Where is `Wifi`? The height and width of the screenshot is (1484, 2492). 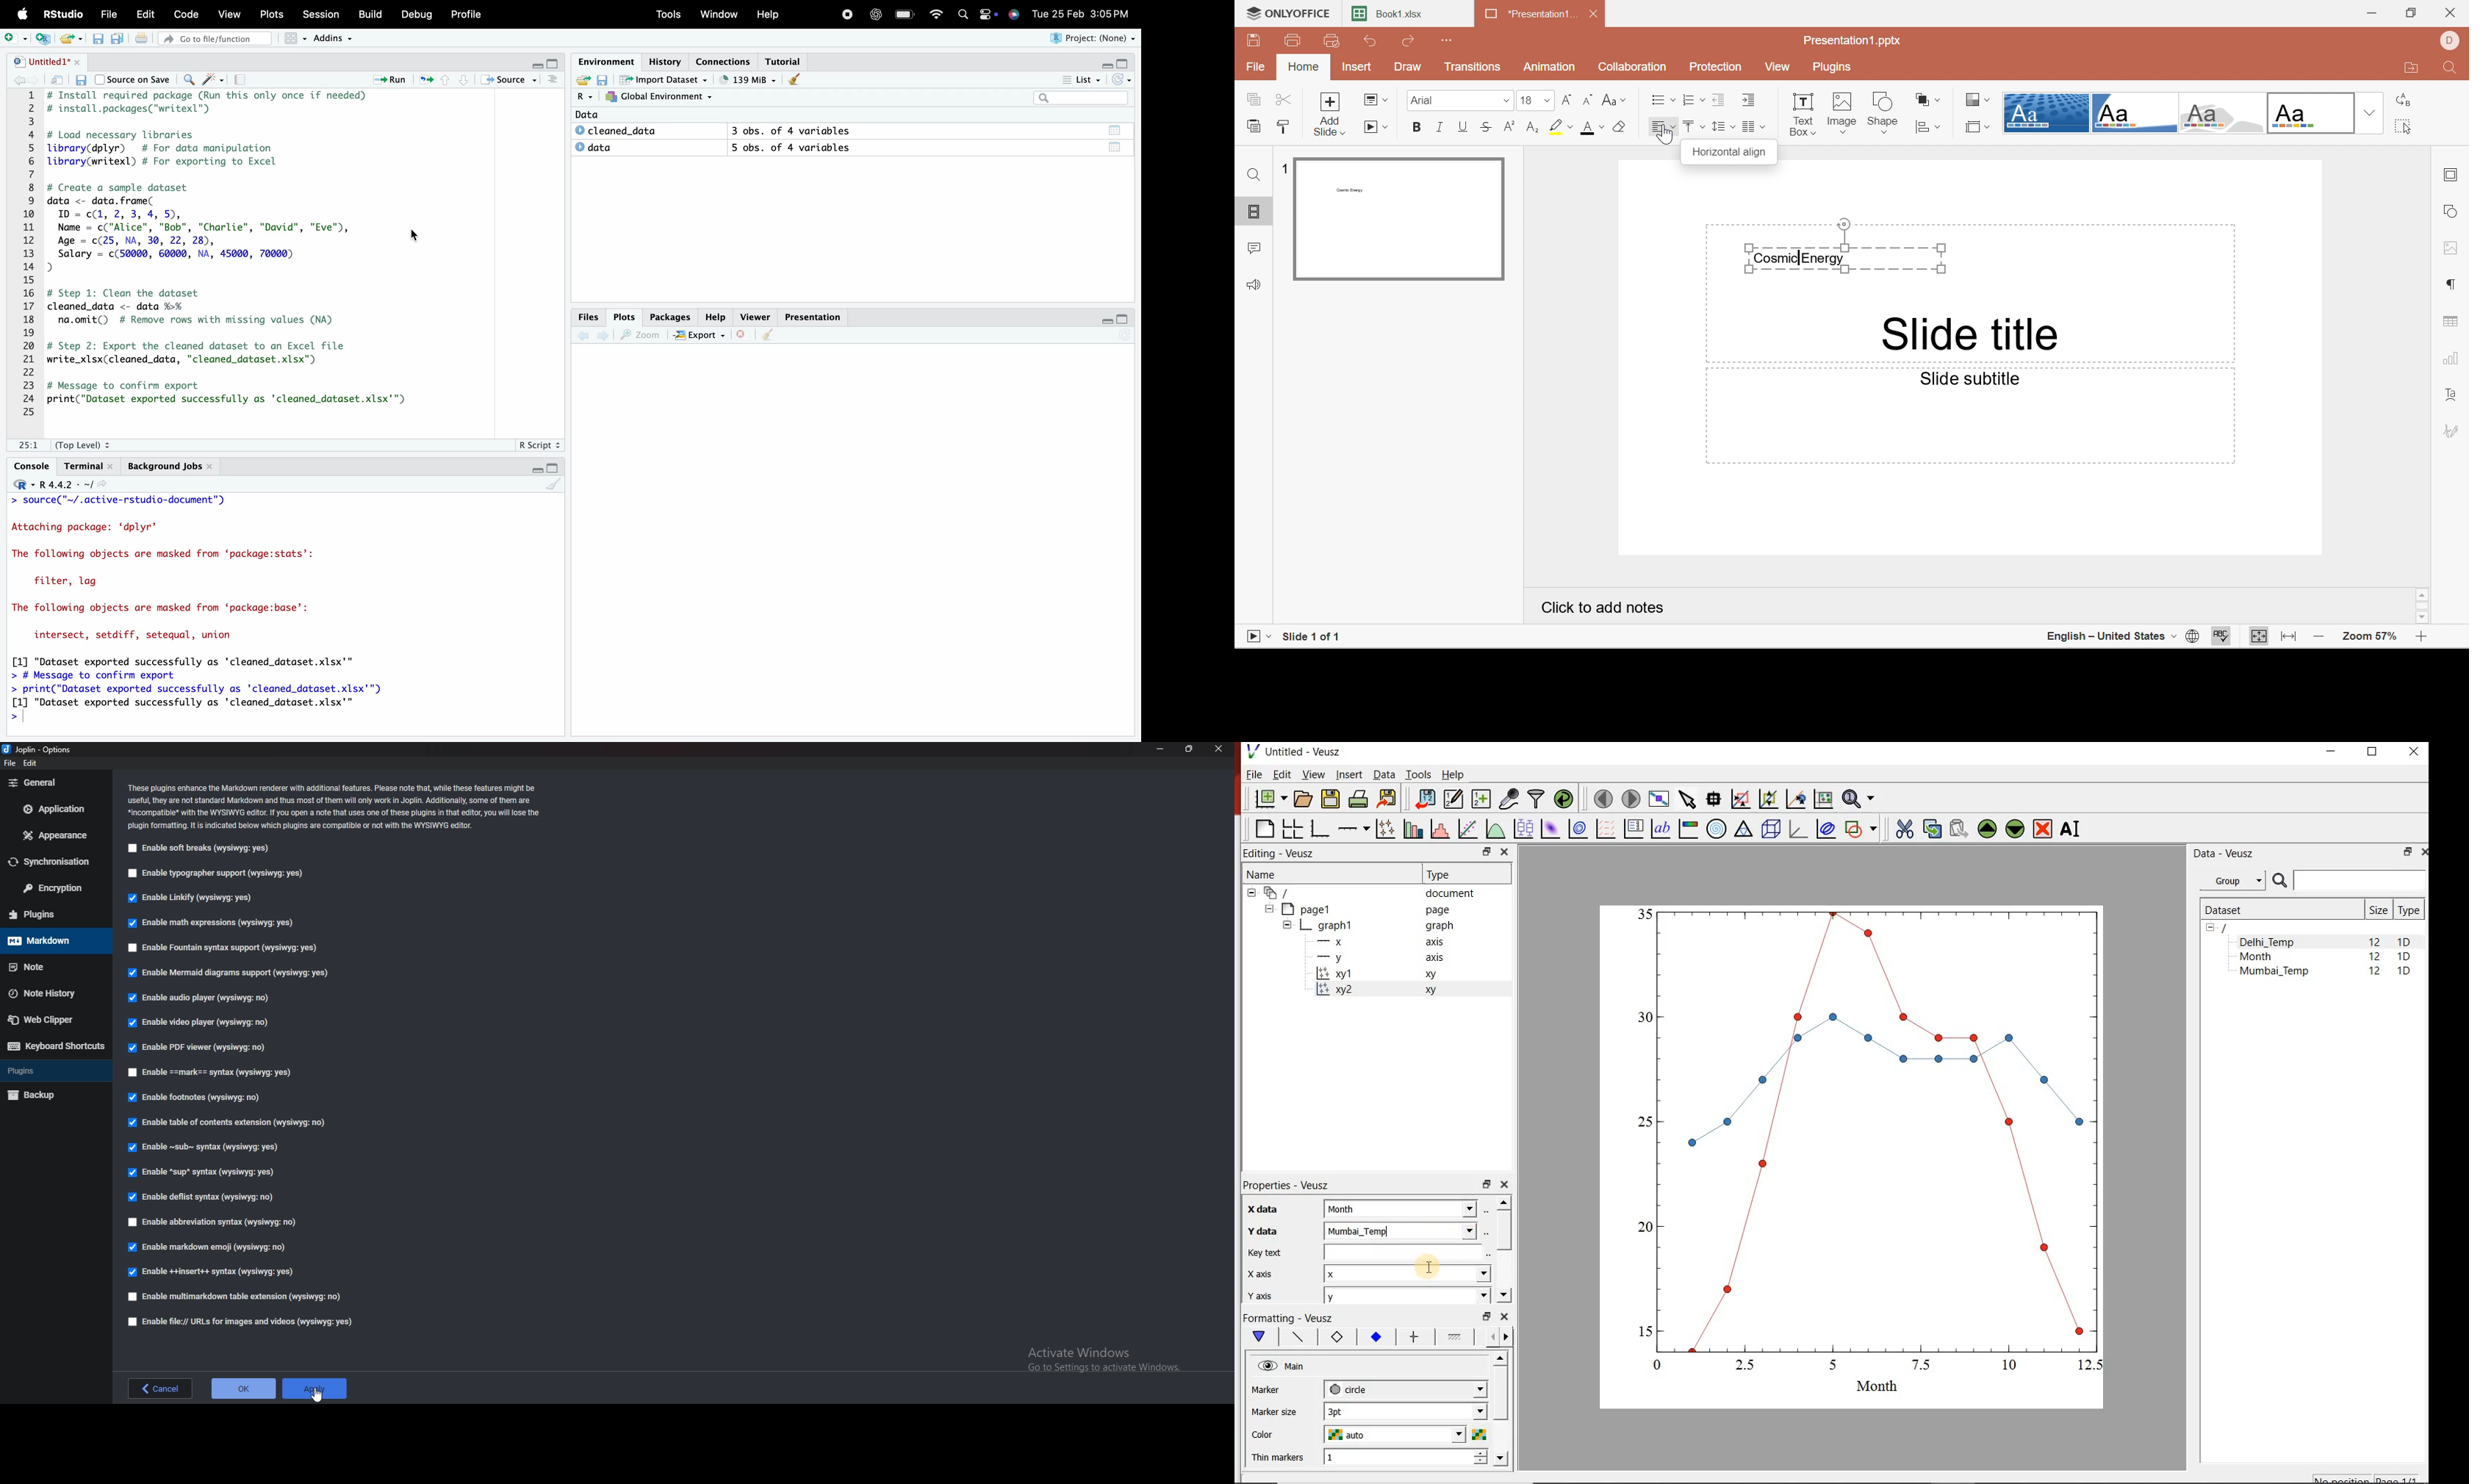 Wifi is located at coordinates (935, 14).